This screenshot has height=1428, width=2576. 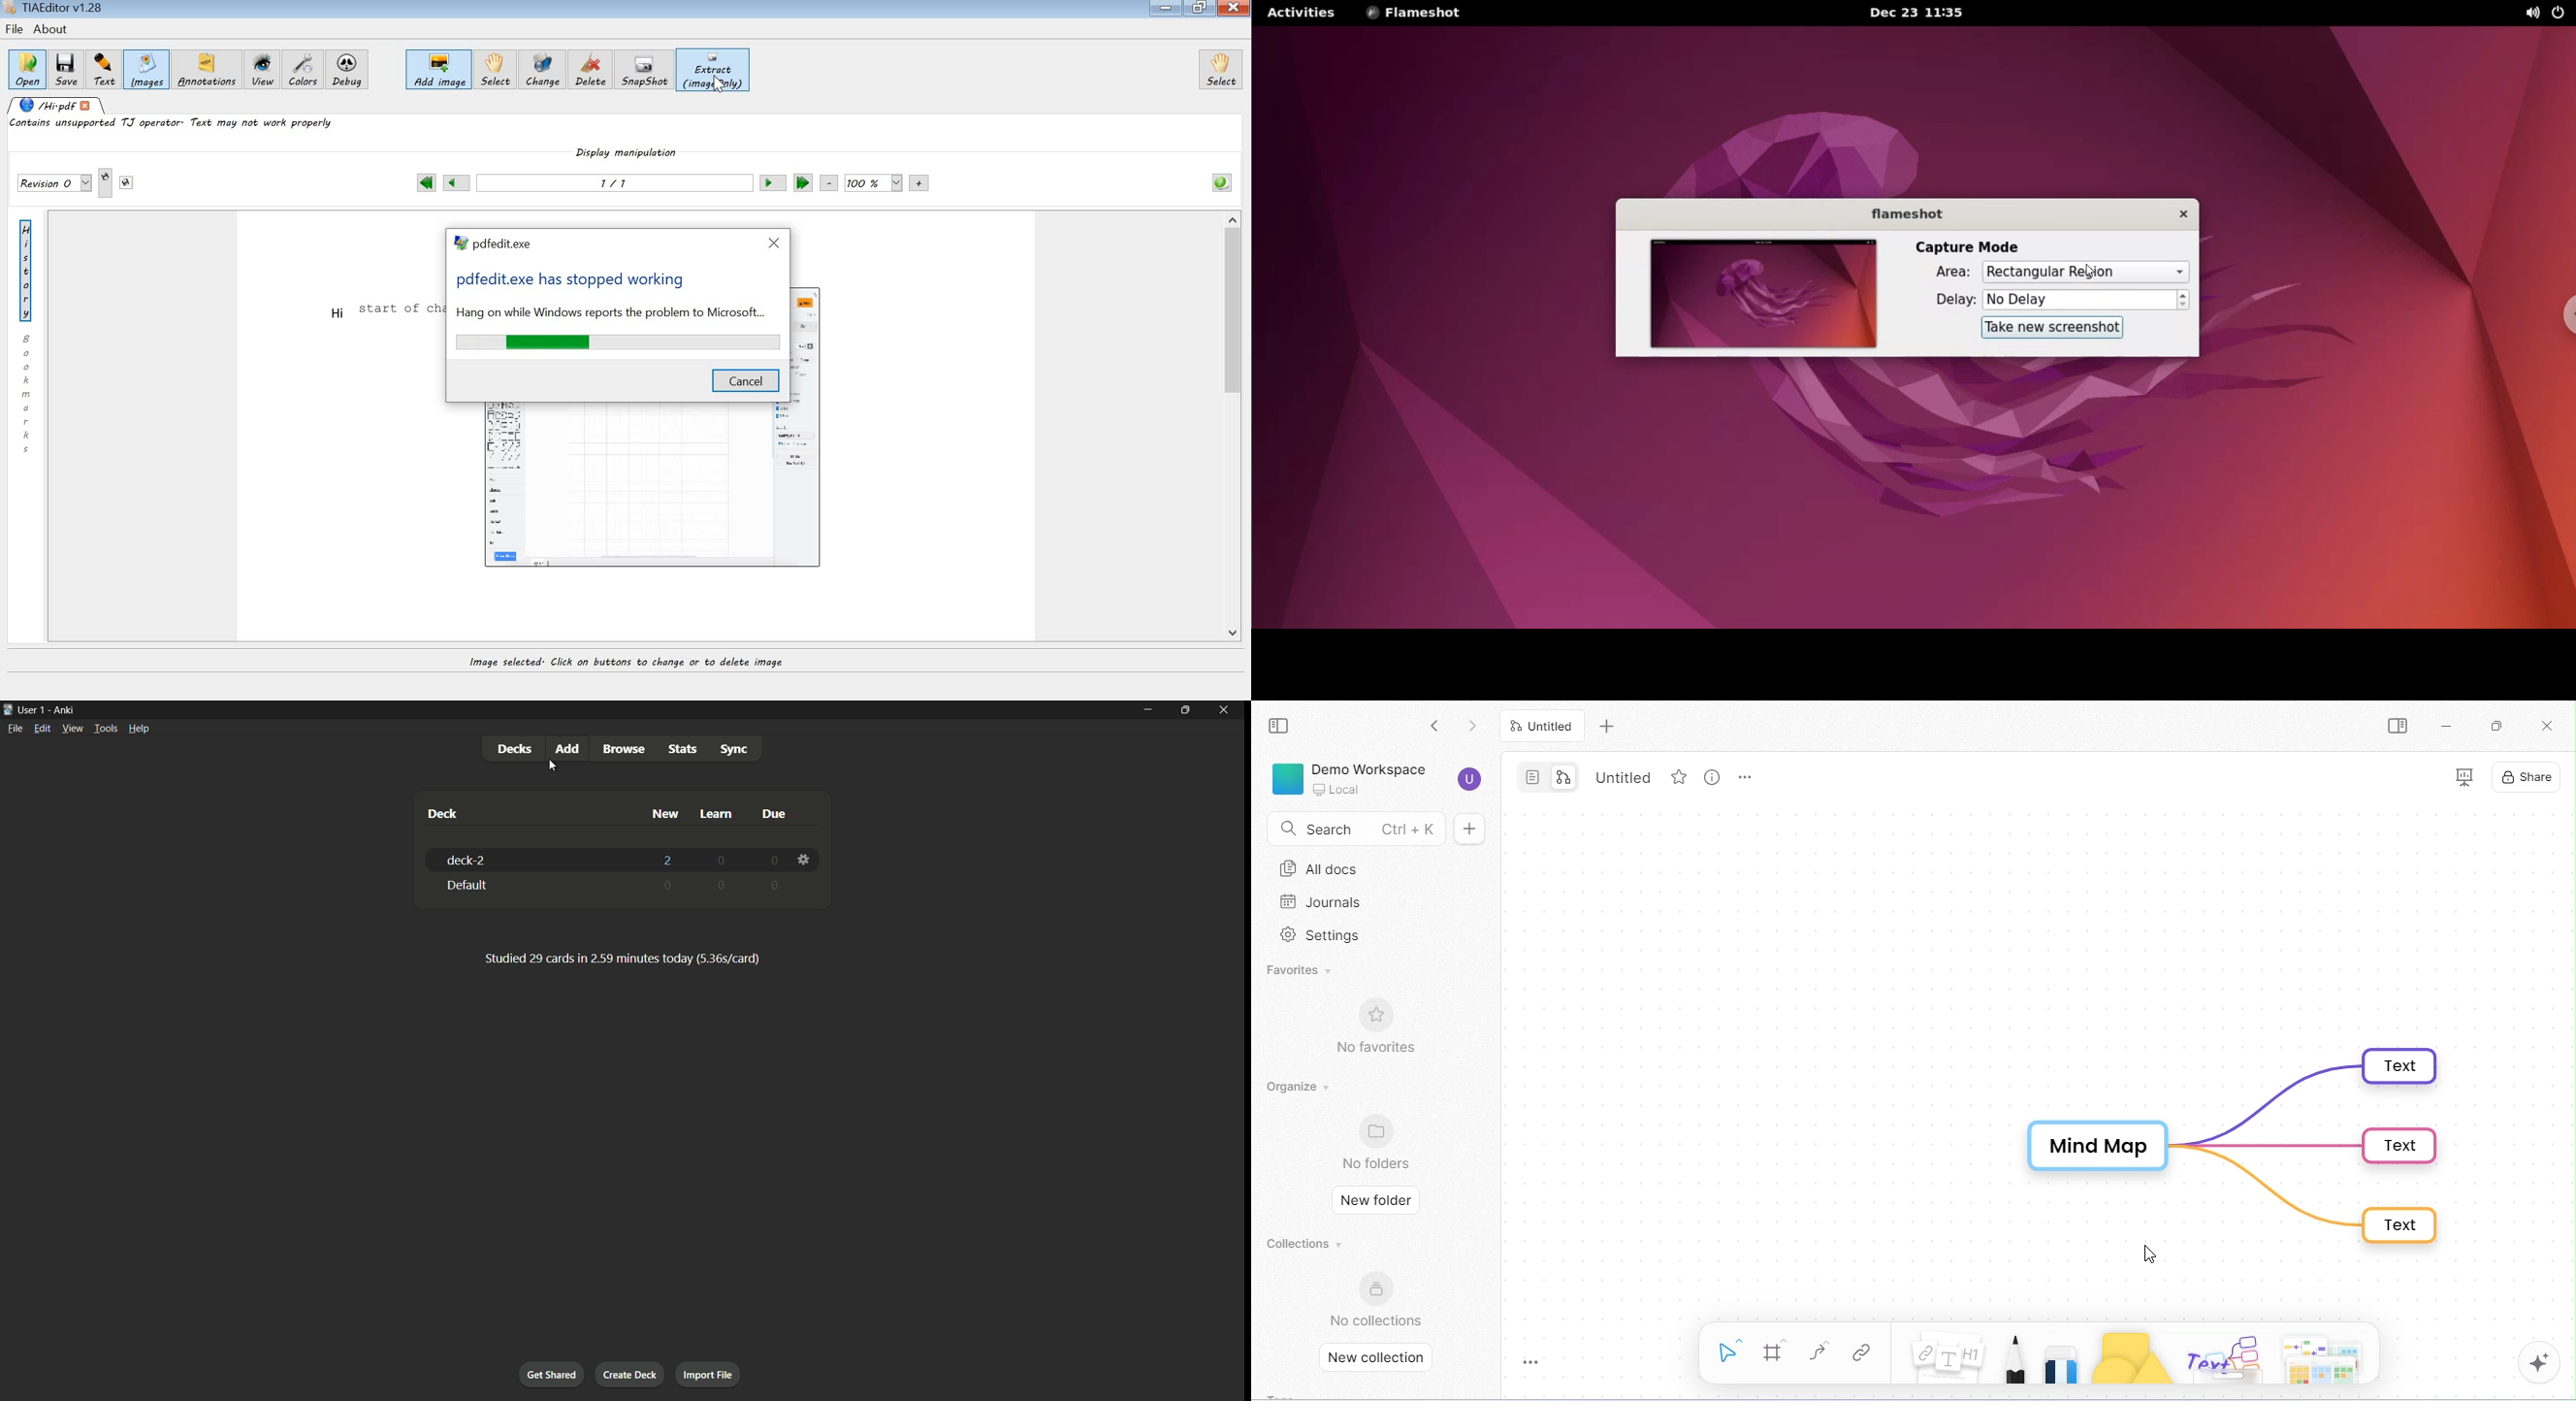 What do you see at coordinates (1383, 1026) in the screenshot?
I see `no favorites` at bounding box center [1383, 1026].